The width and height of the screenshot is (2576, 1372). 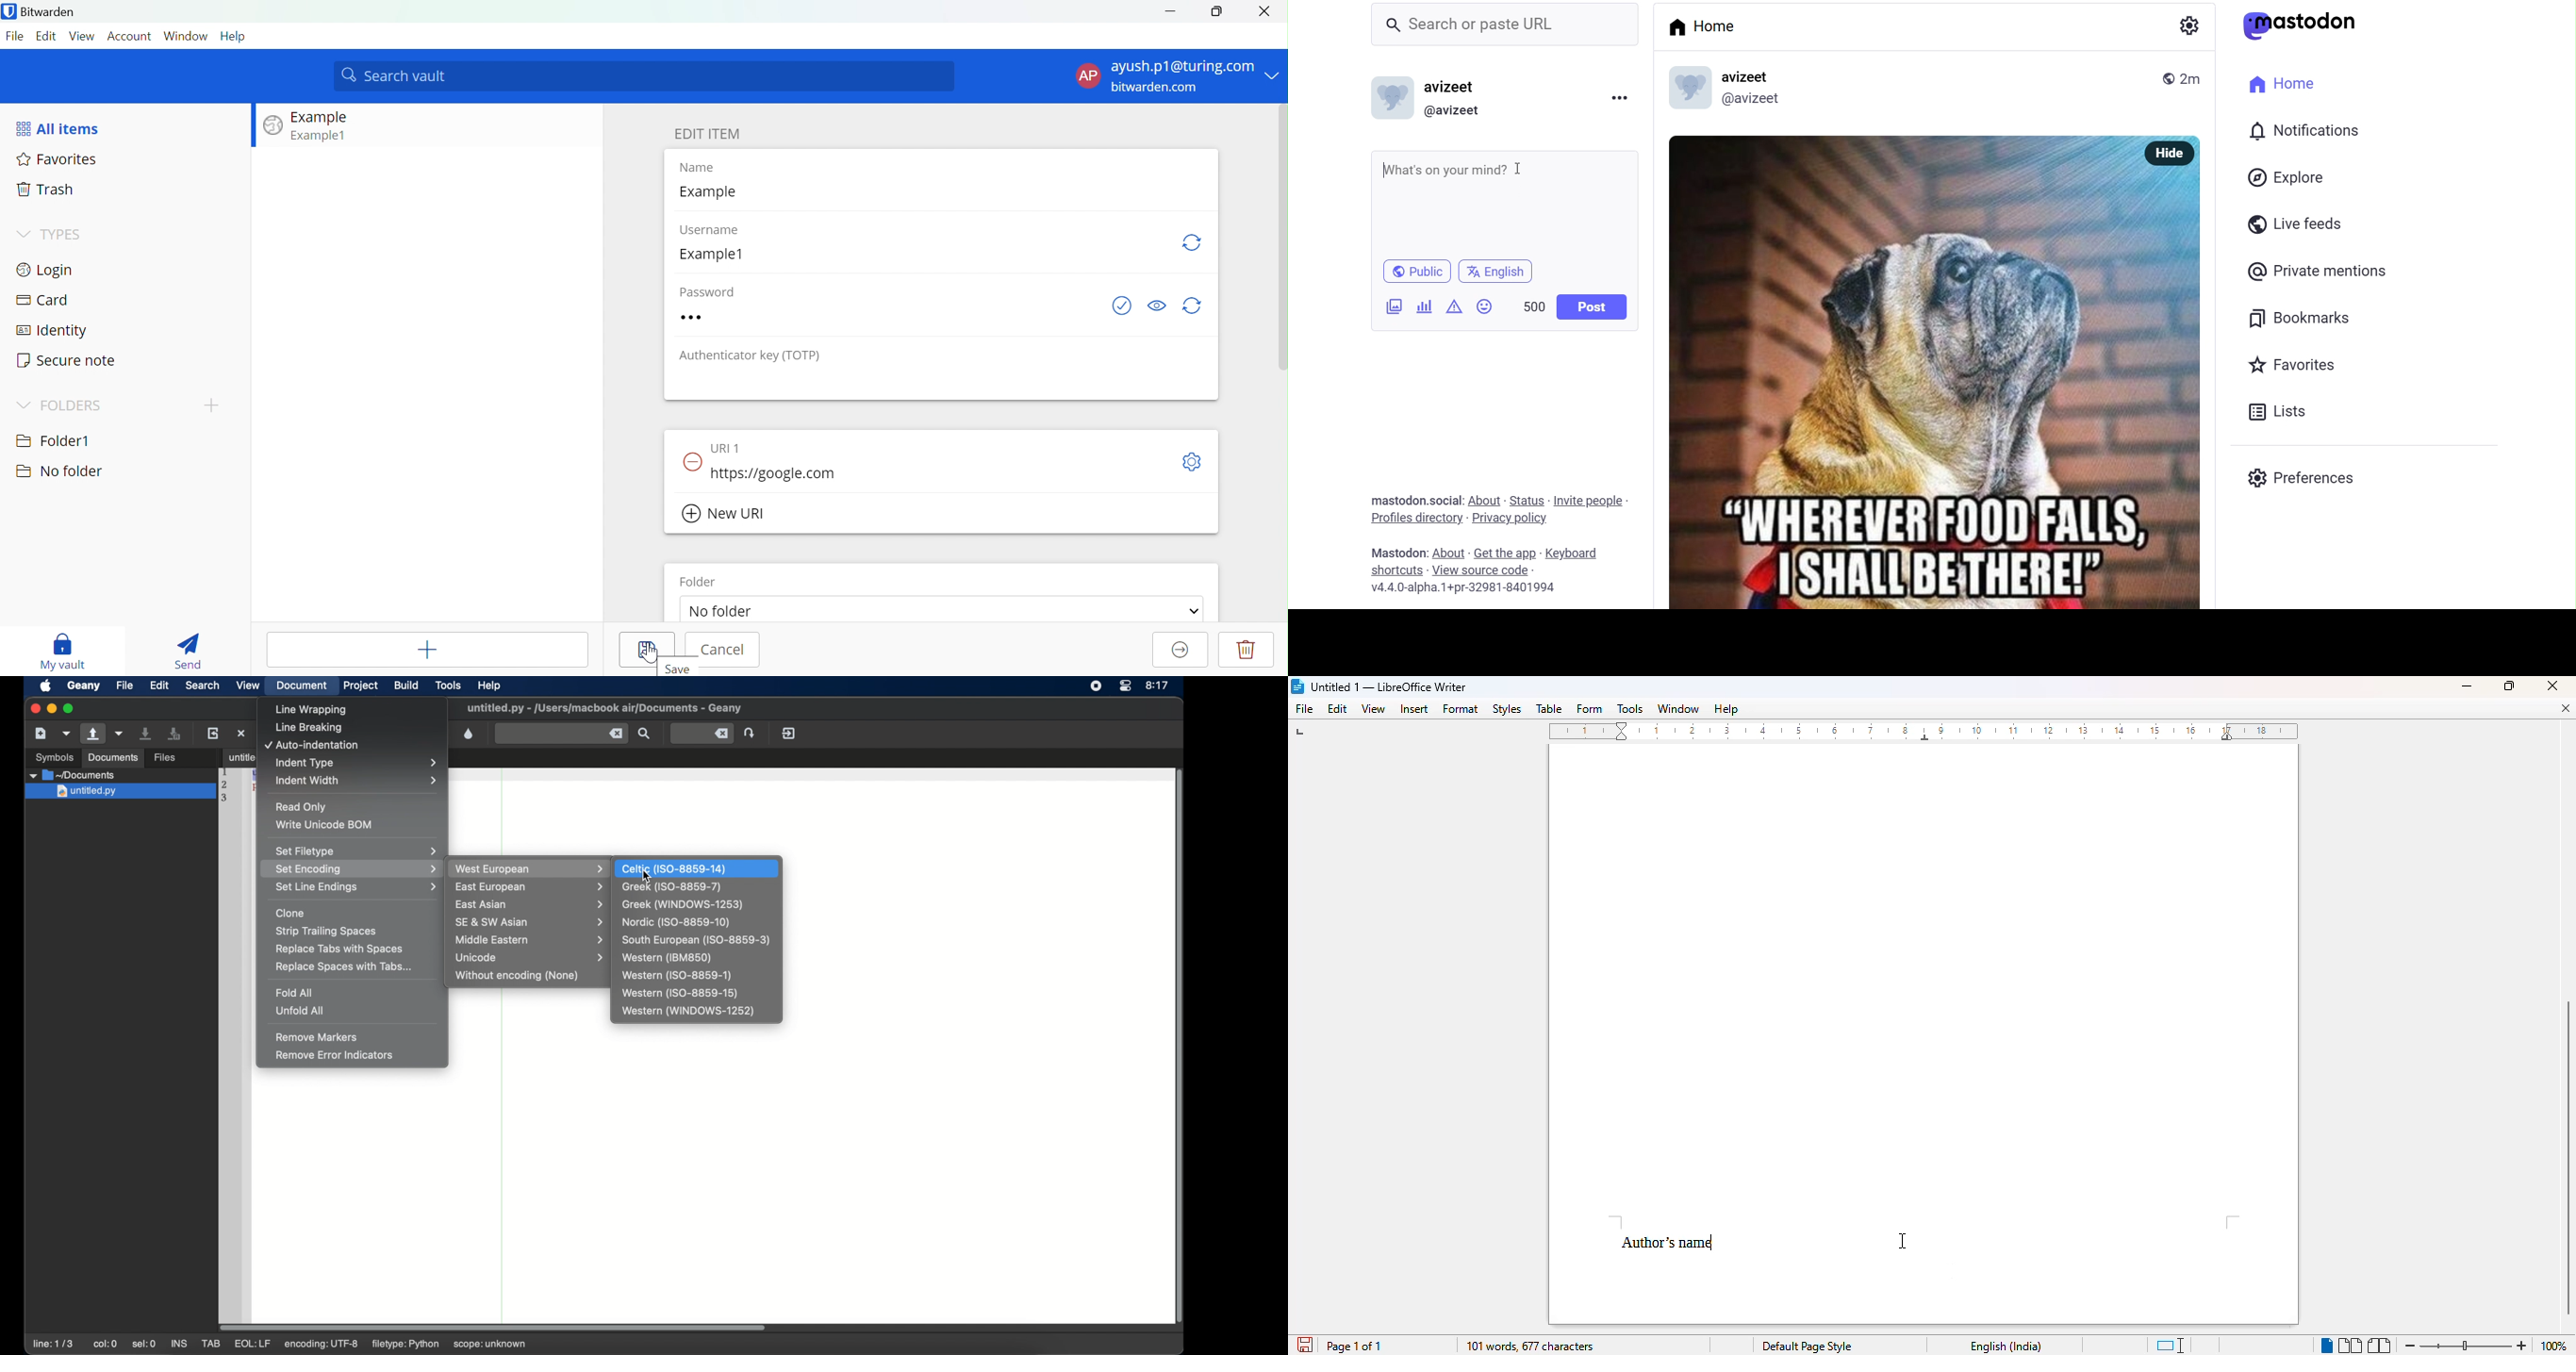 What do you see at coordinates (2167, 151) in the screenshot?
I see `hide` at bounding box center [2167, 151].